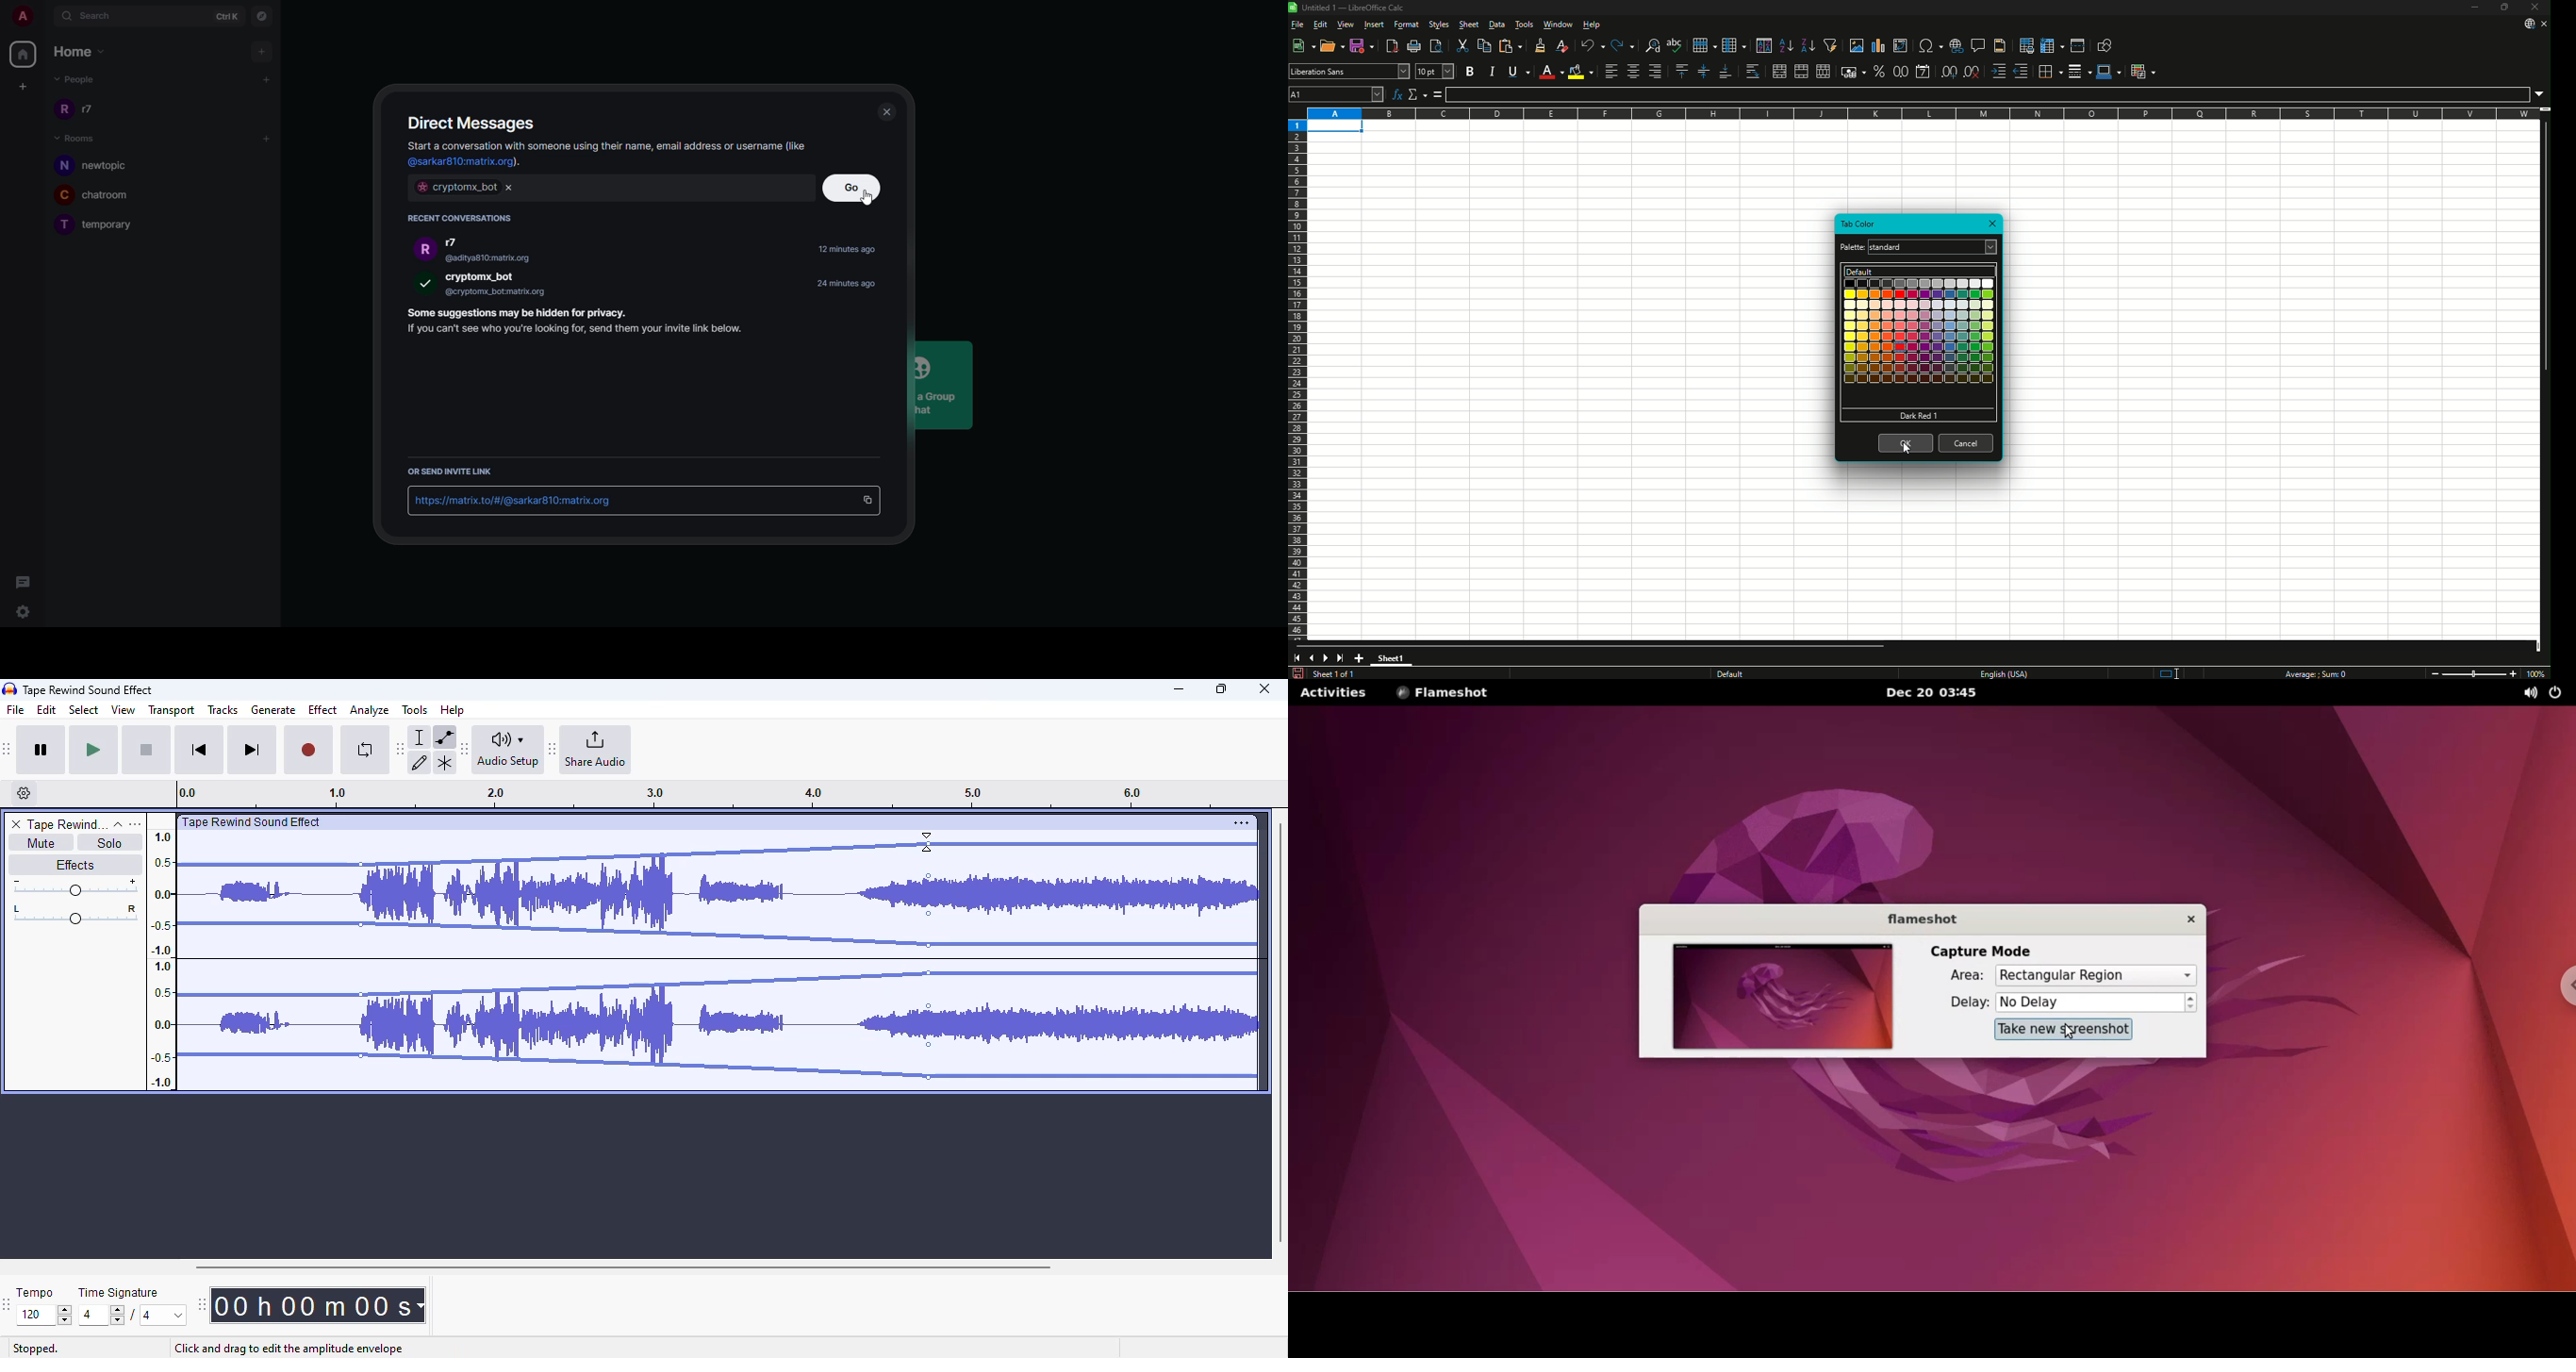 The image size is (2576, 1372). I want to click on file, so click(16, 710).